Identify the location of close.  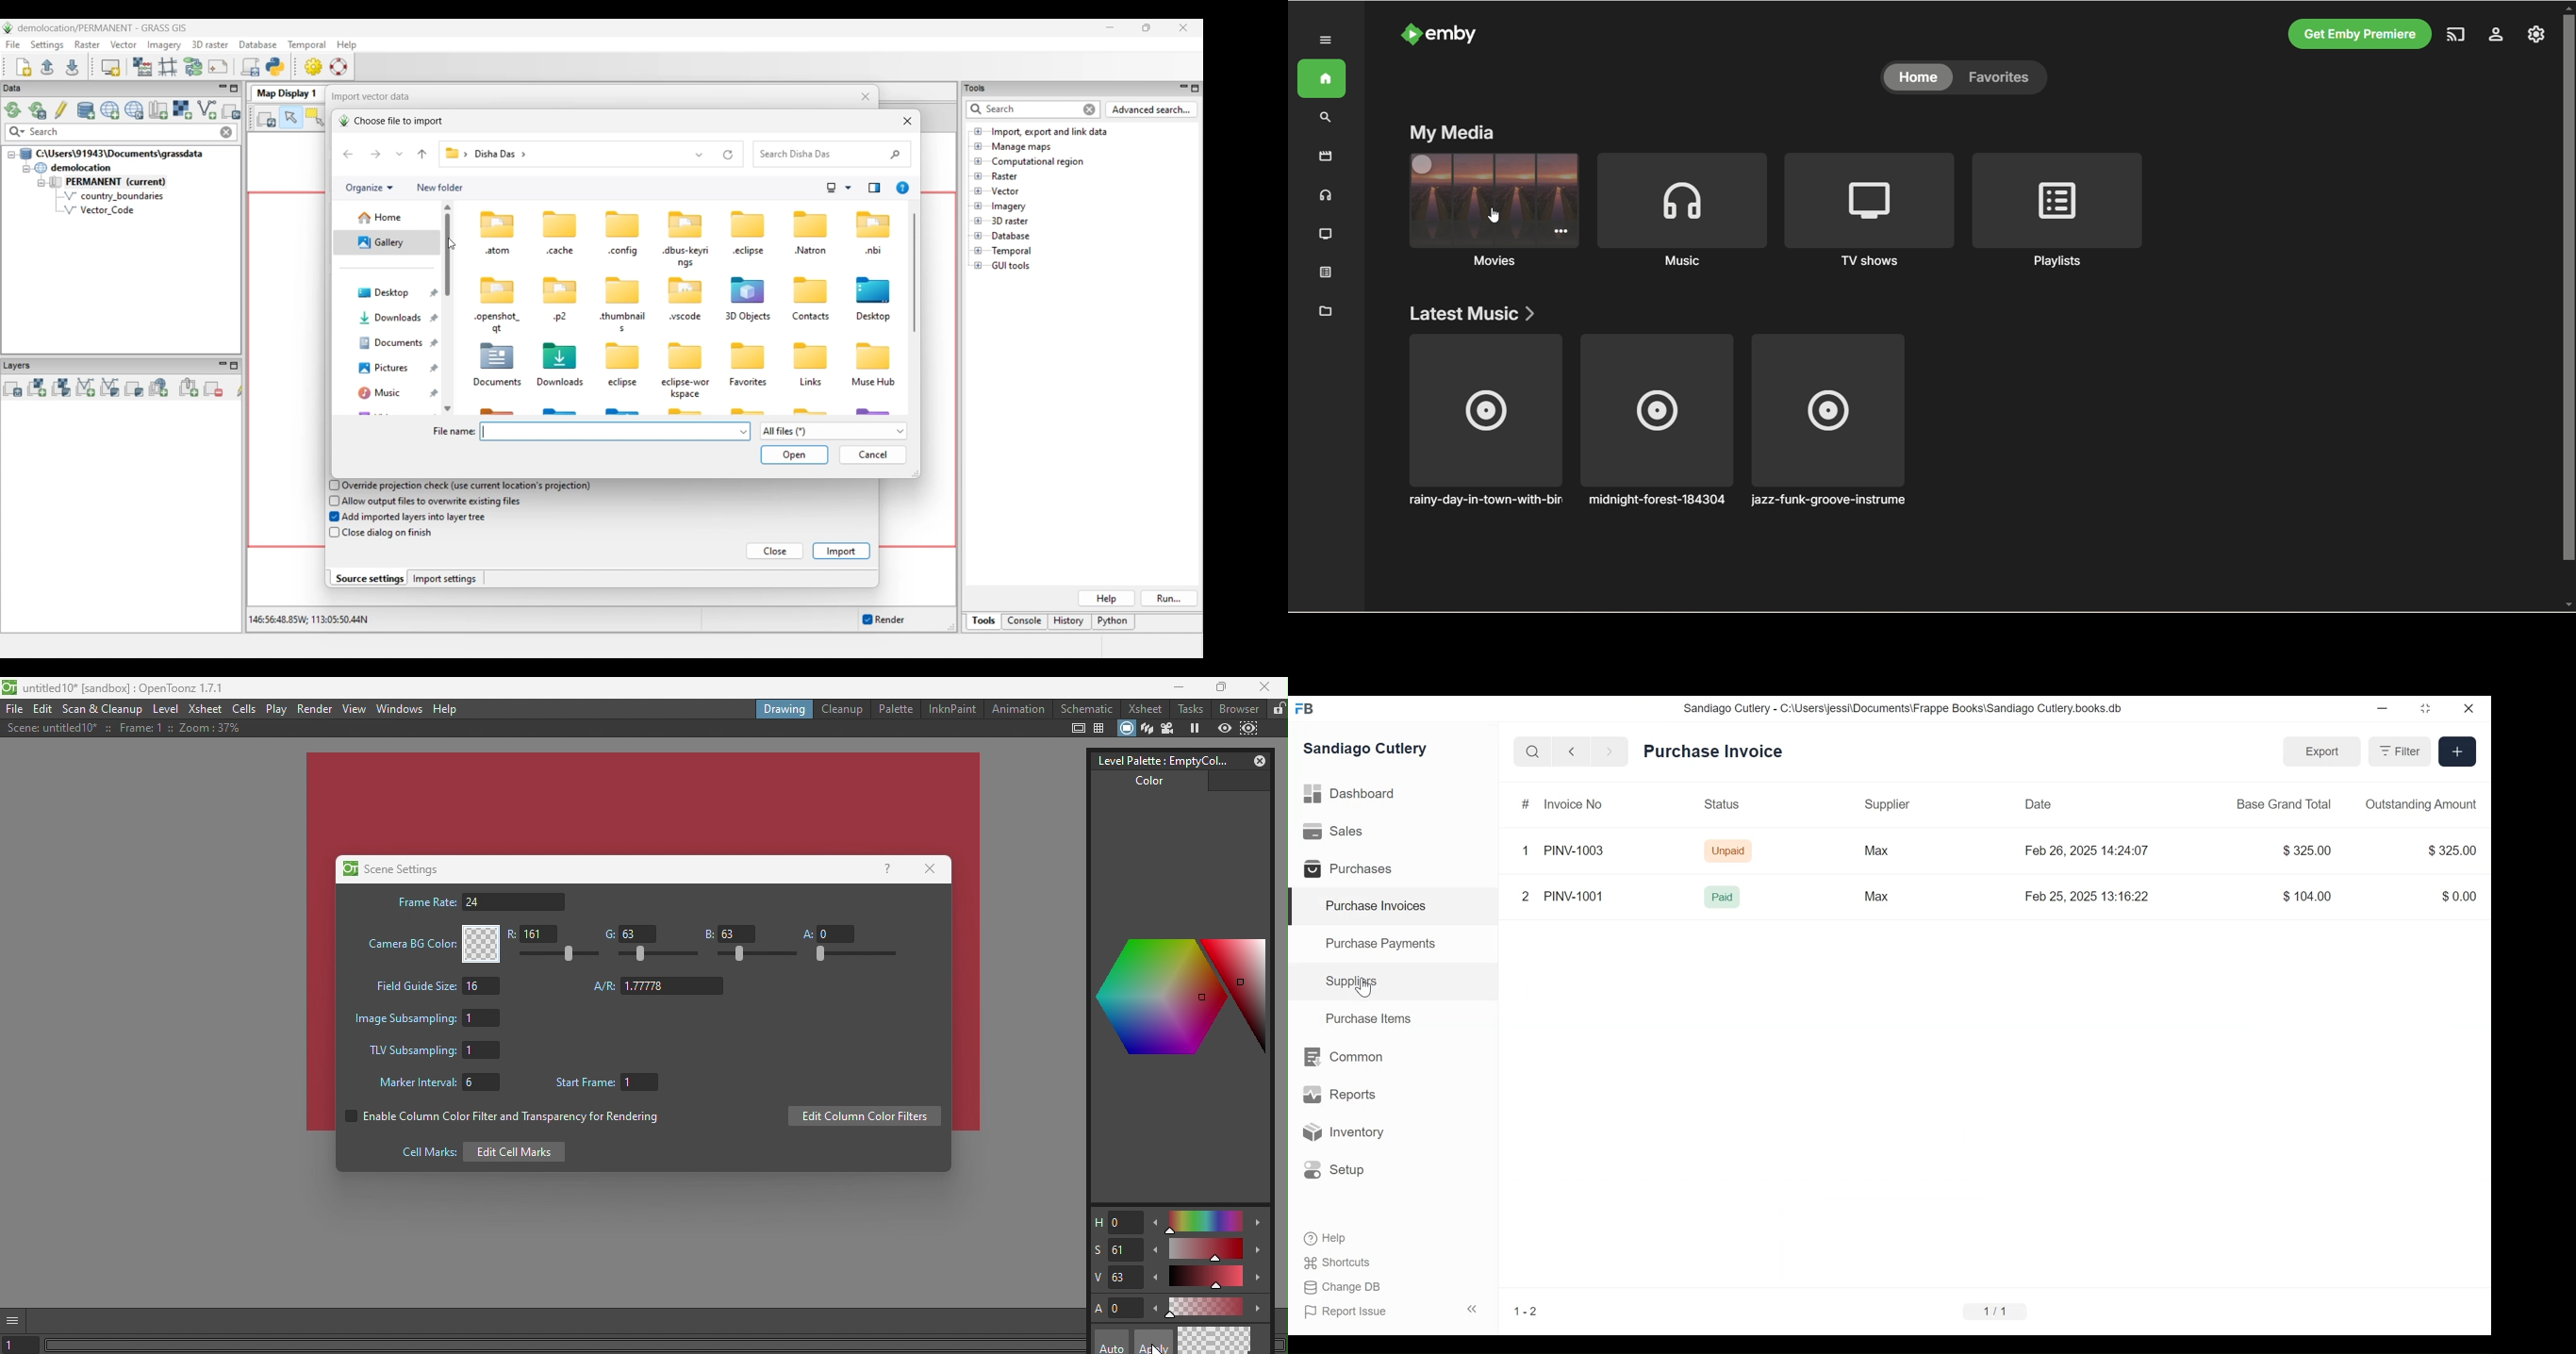
(2470, 711).